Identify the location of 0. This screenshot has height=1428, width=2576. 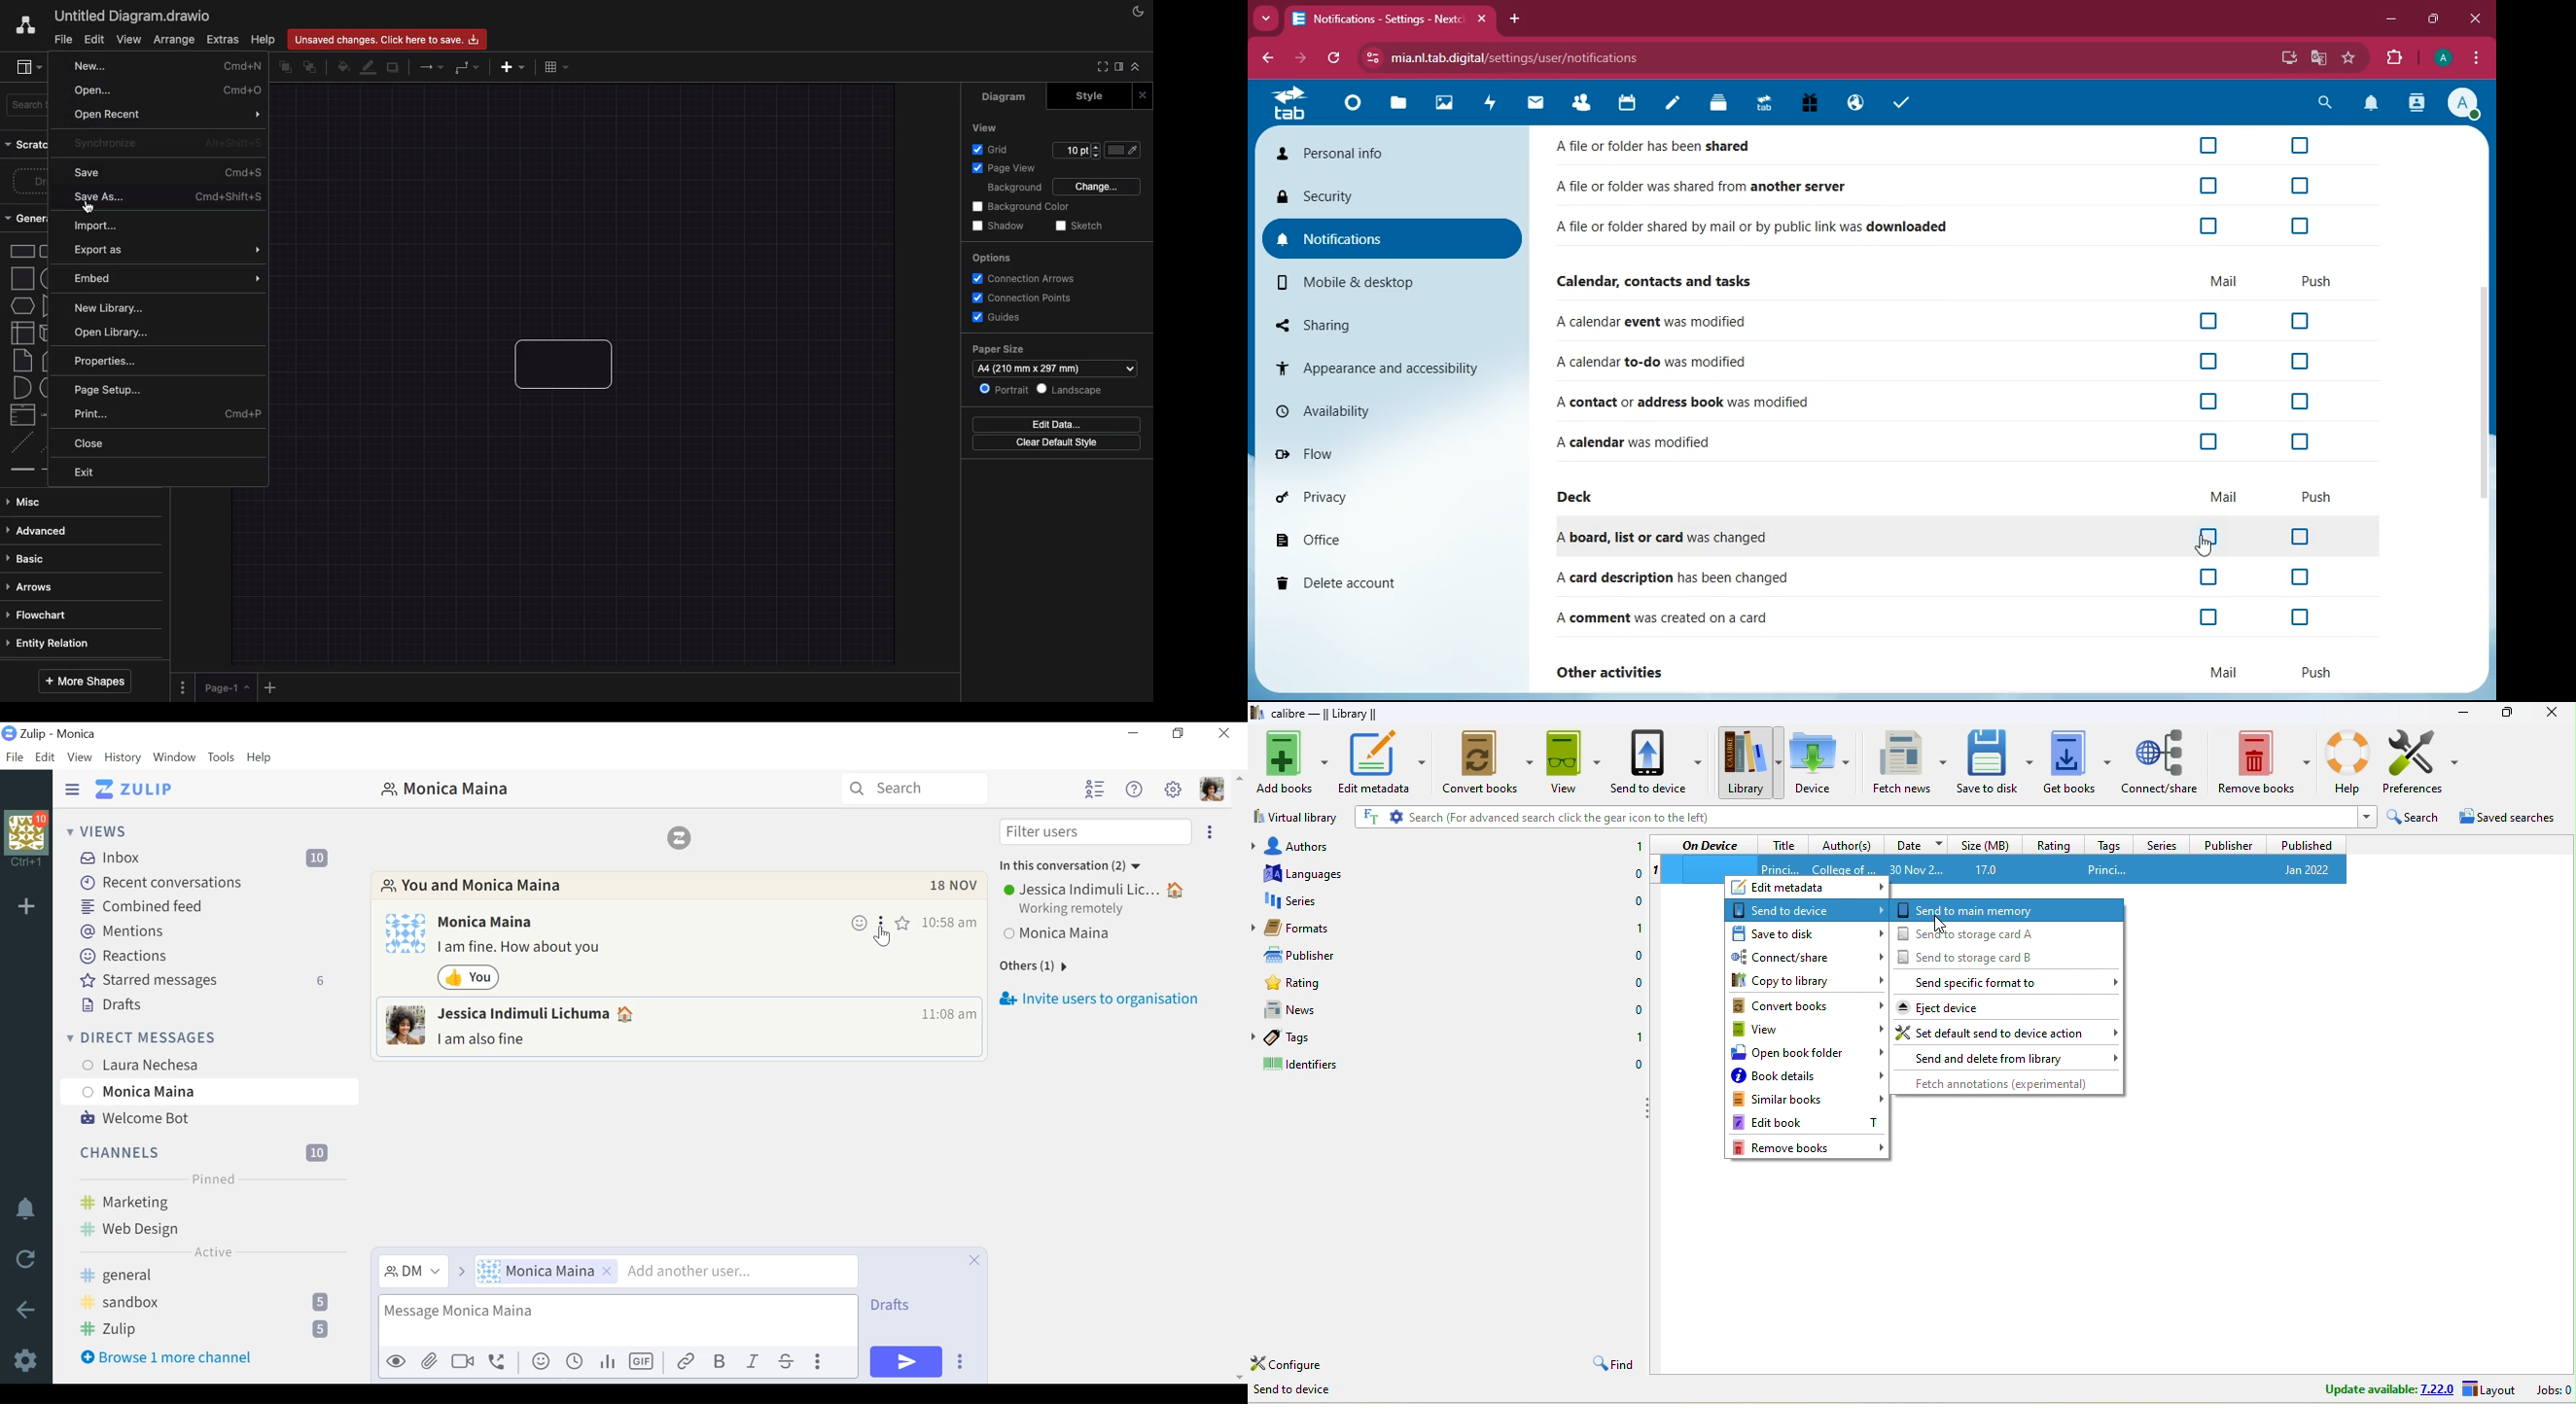
(1632, 902).